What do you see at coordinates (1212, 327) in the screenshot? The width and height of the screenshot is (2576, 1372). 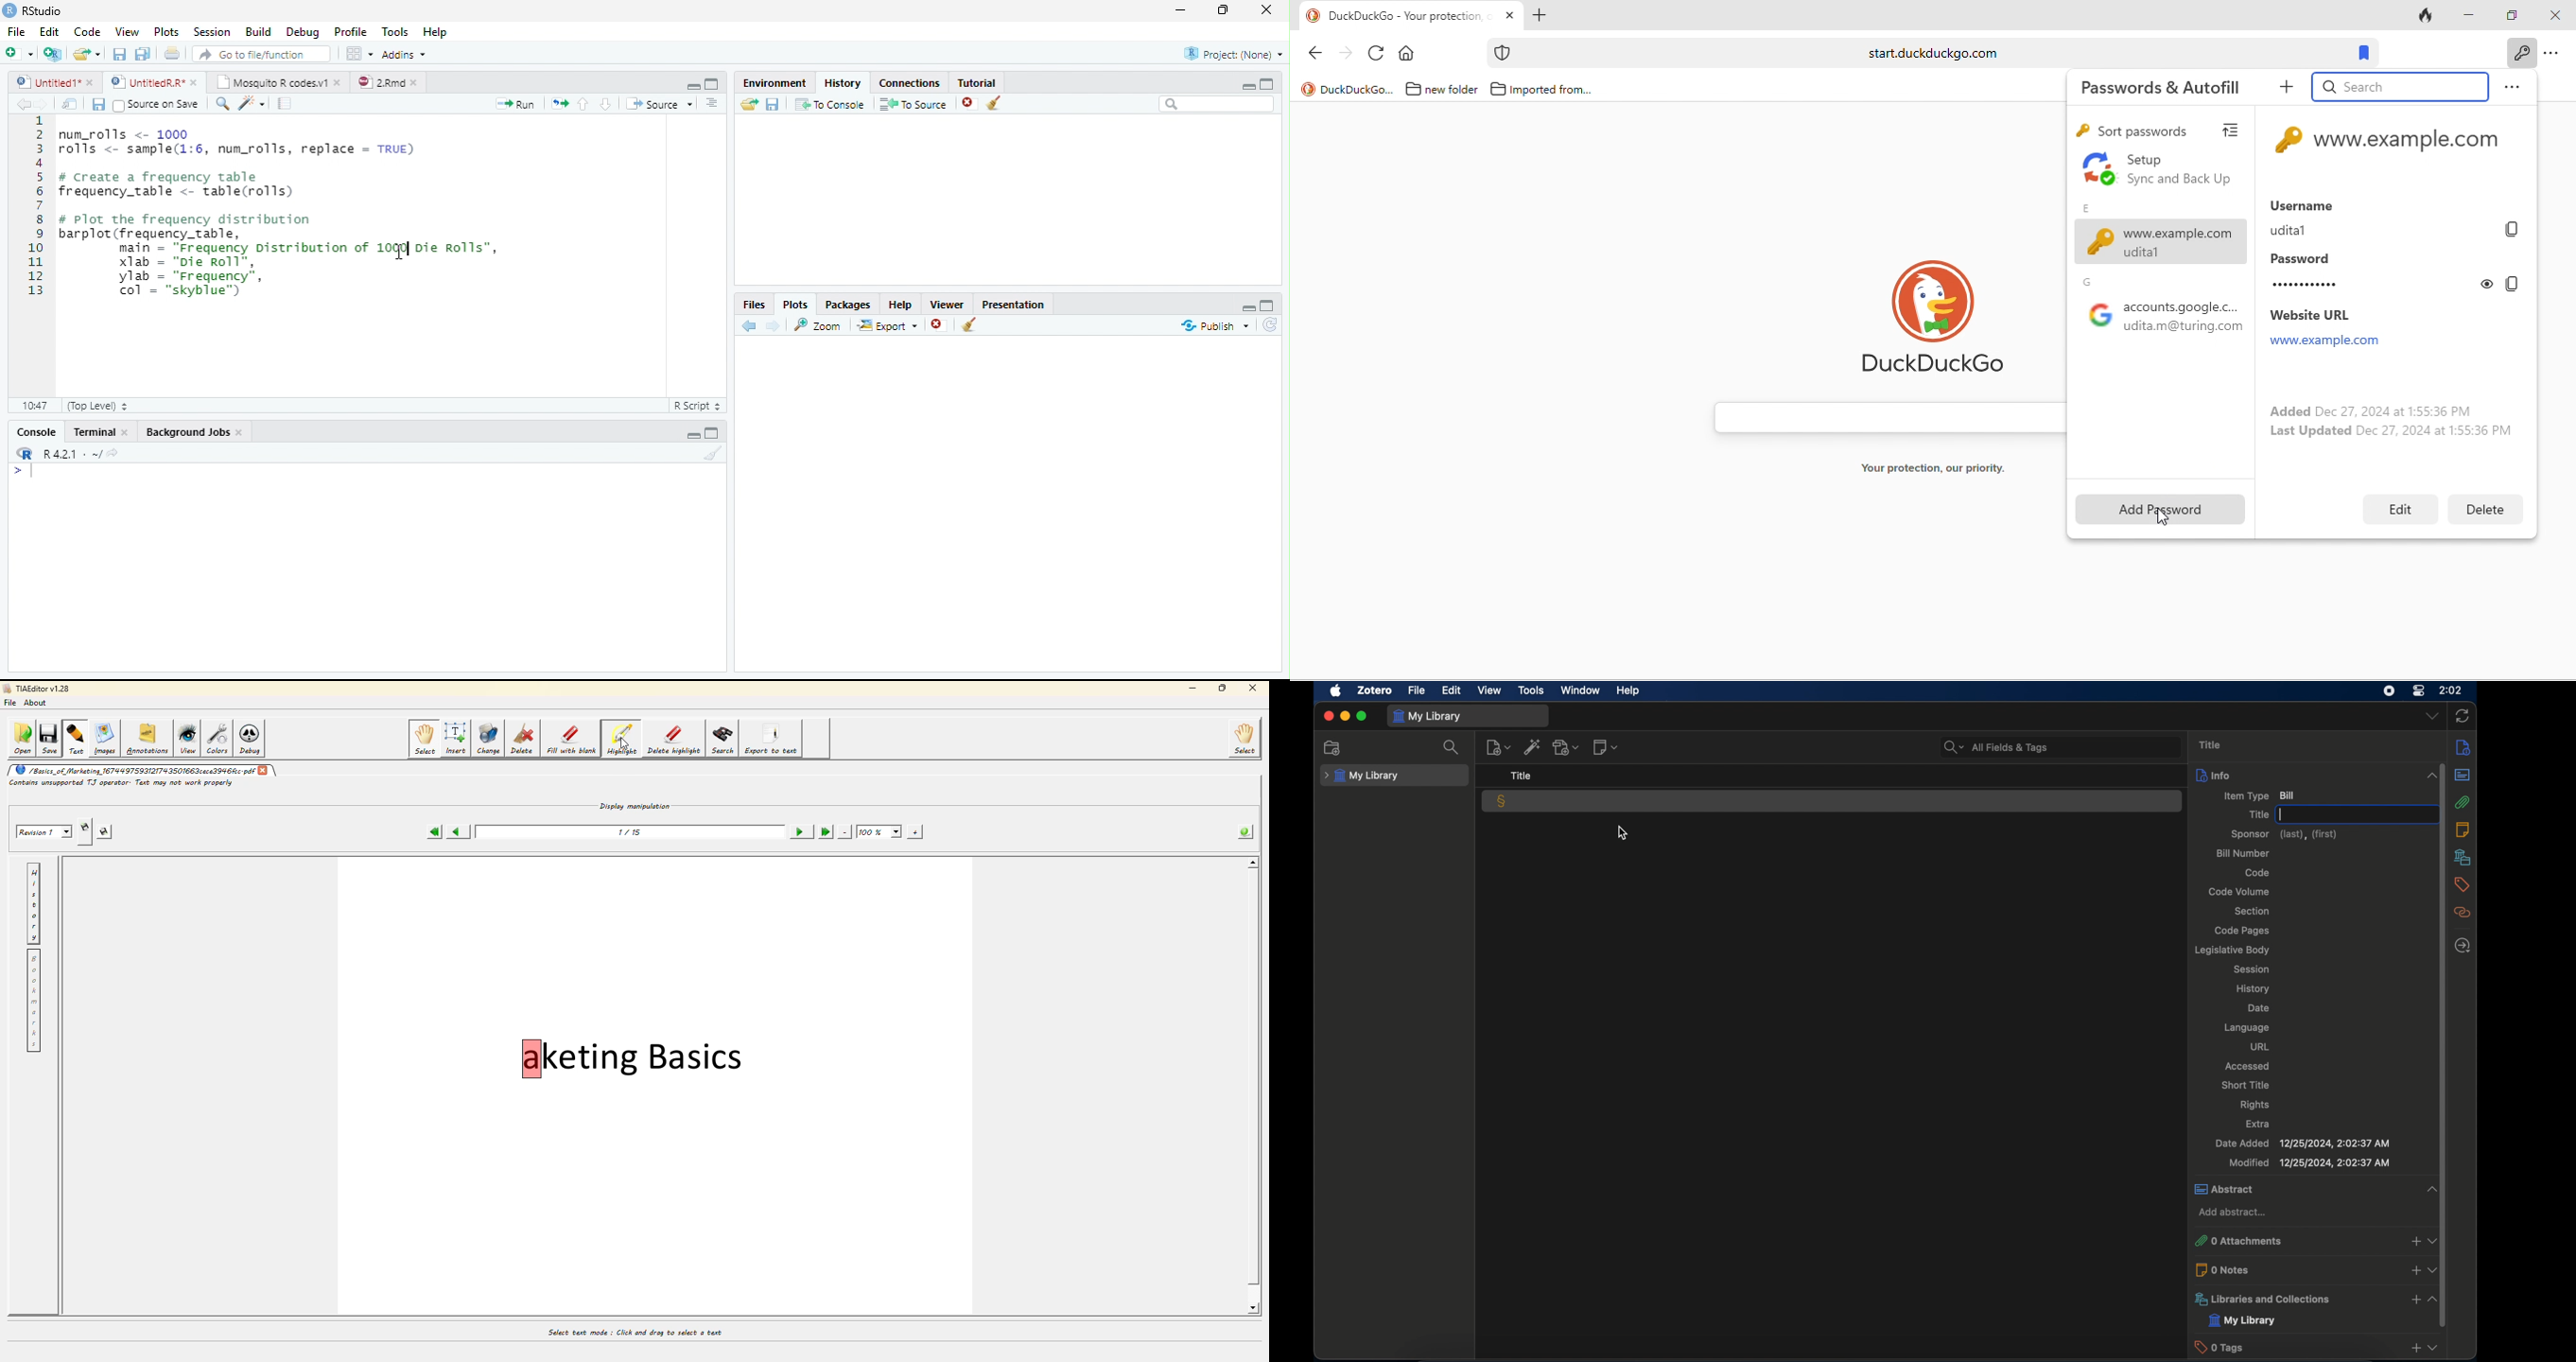 I see `Publish` at bounding box center [1212, 327].